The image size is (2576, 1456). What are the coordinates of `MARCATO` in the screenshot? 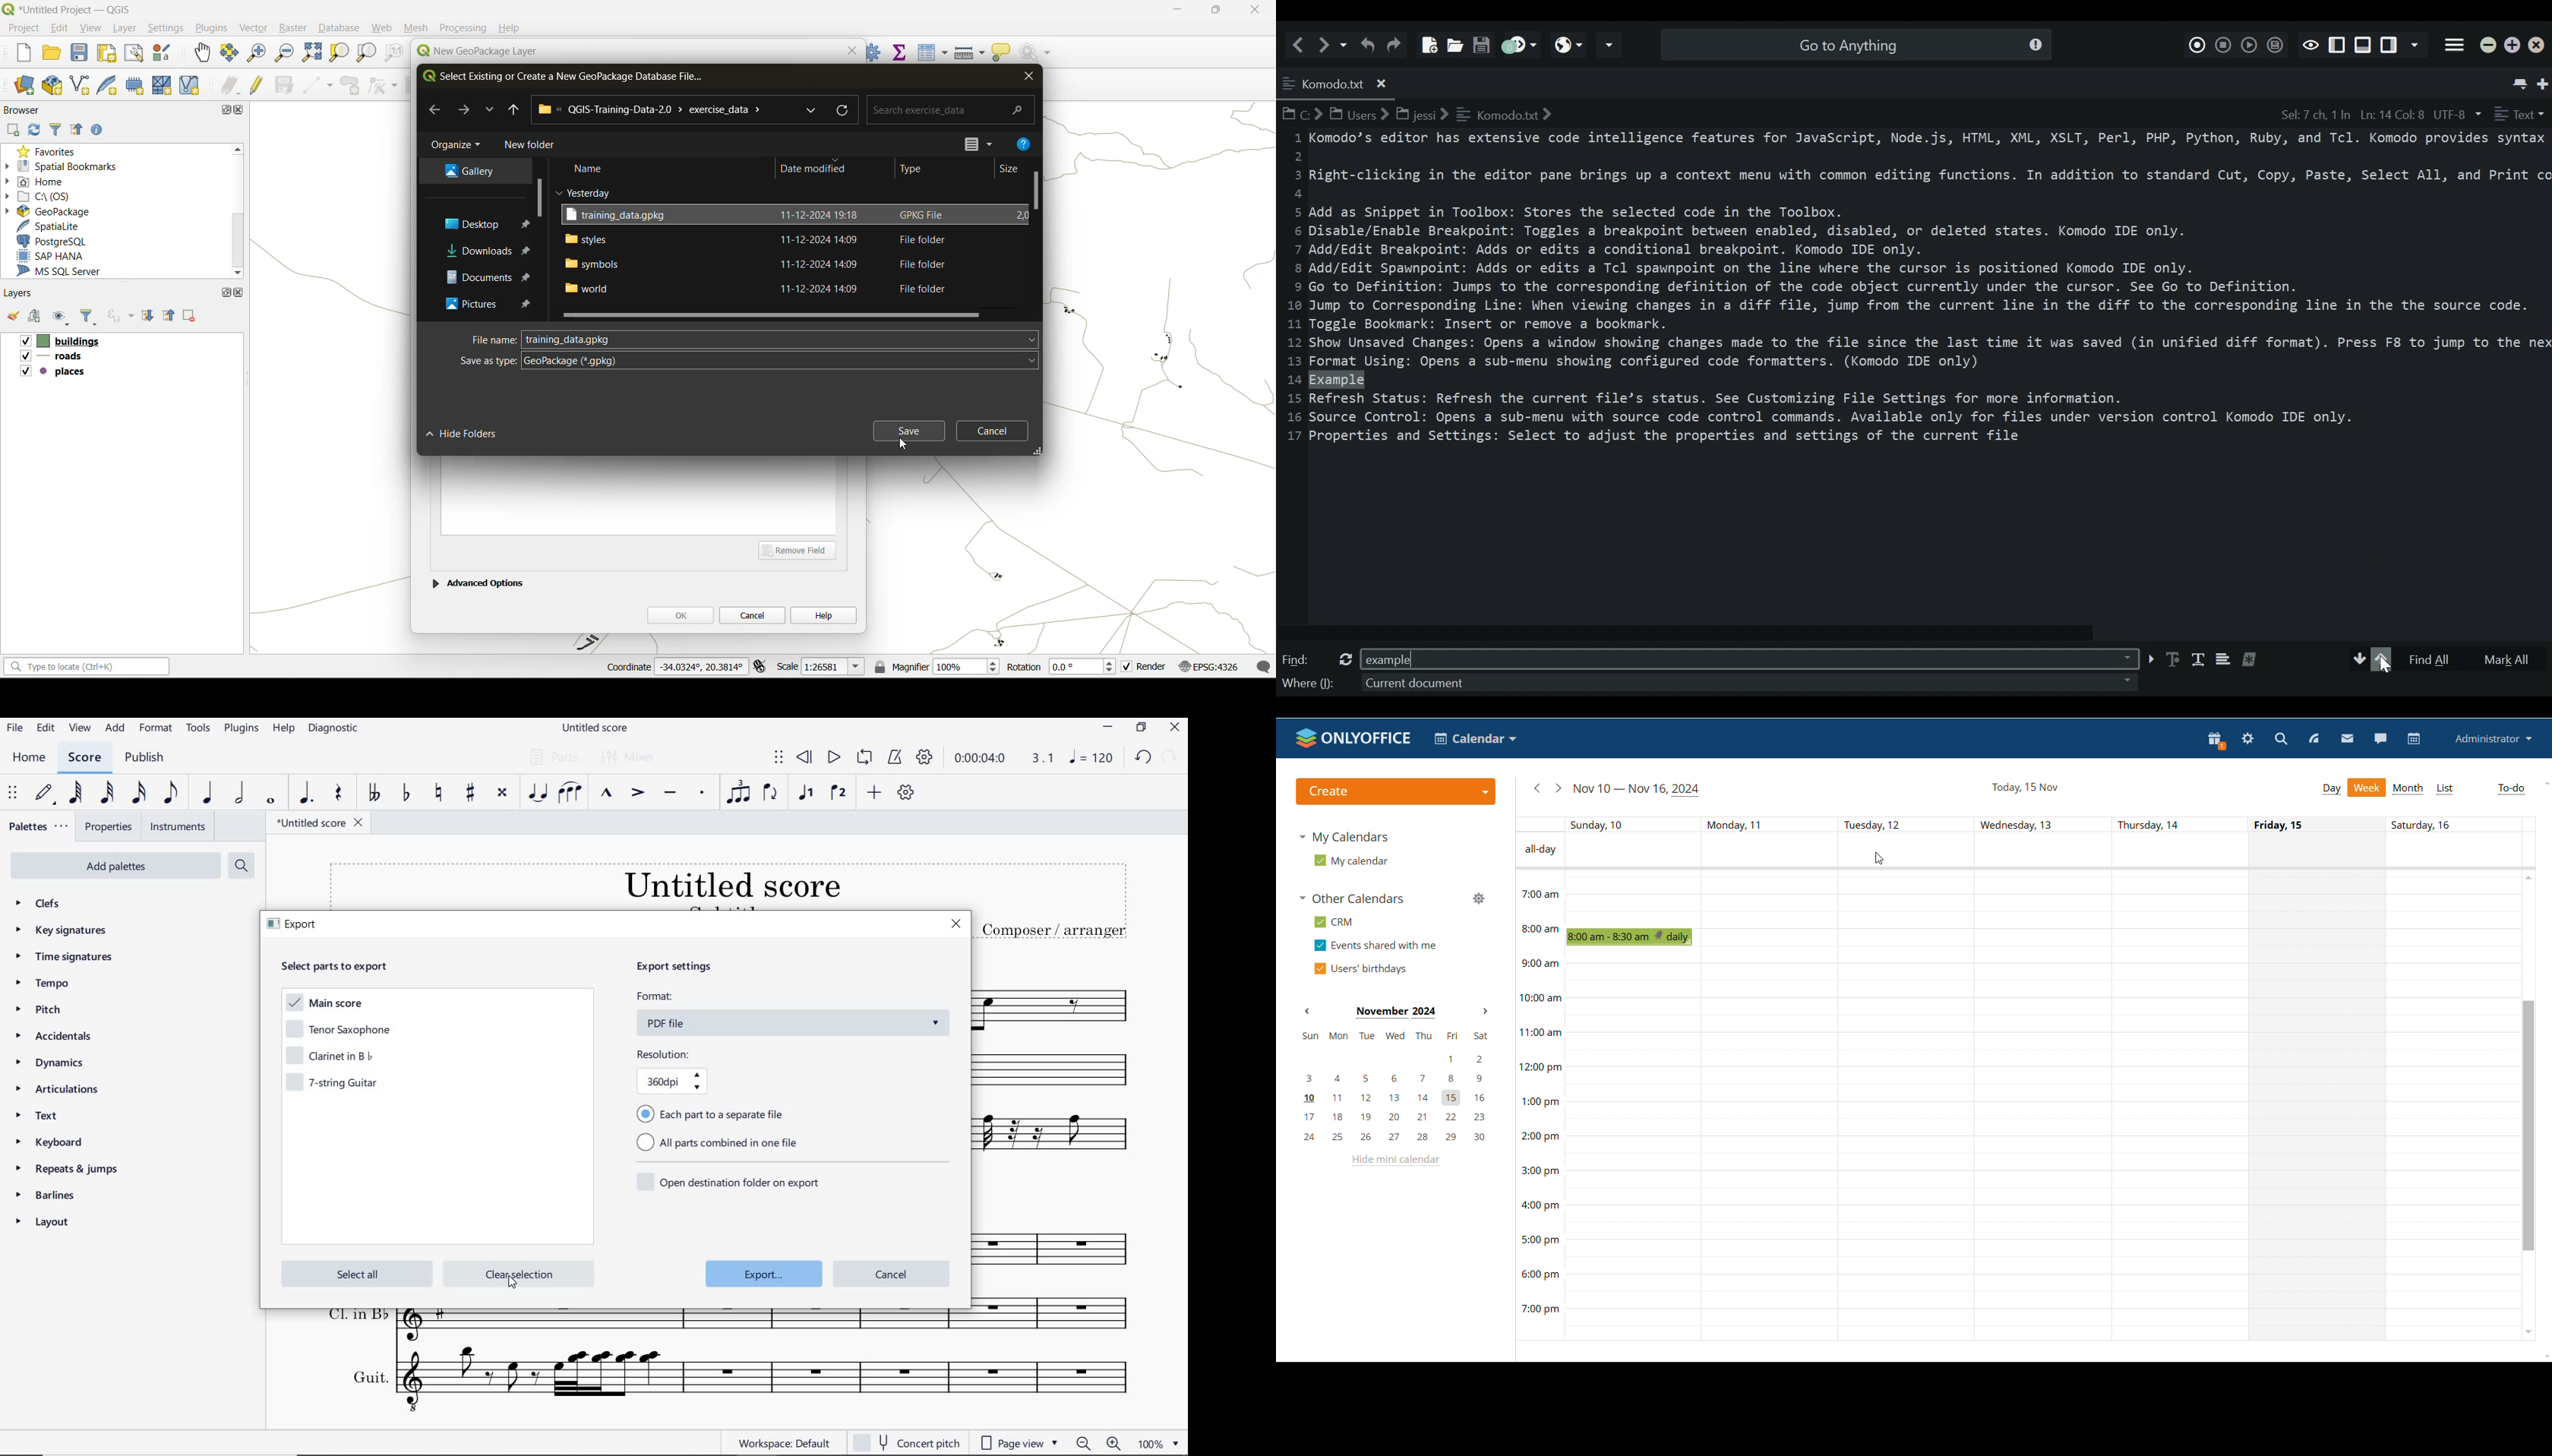 It's located at (607, 793).